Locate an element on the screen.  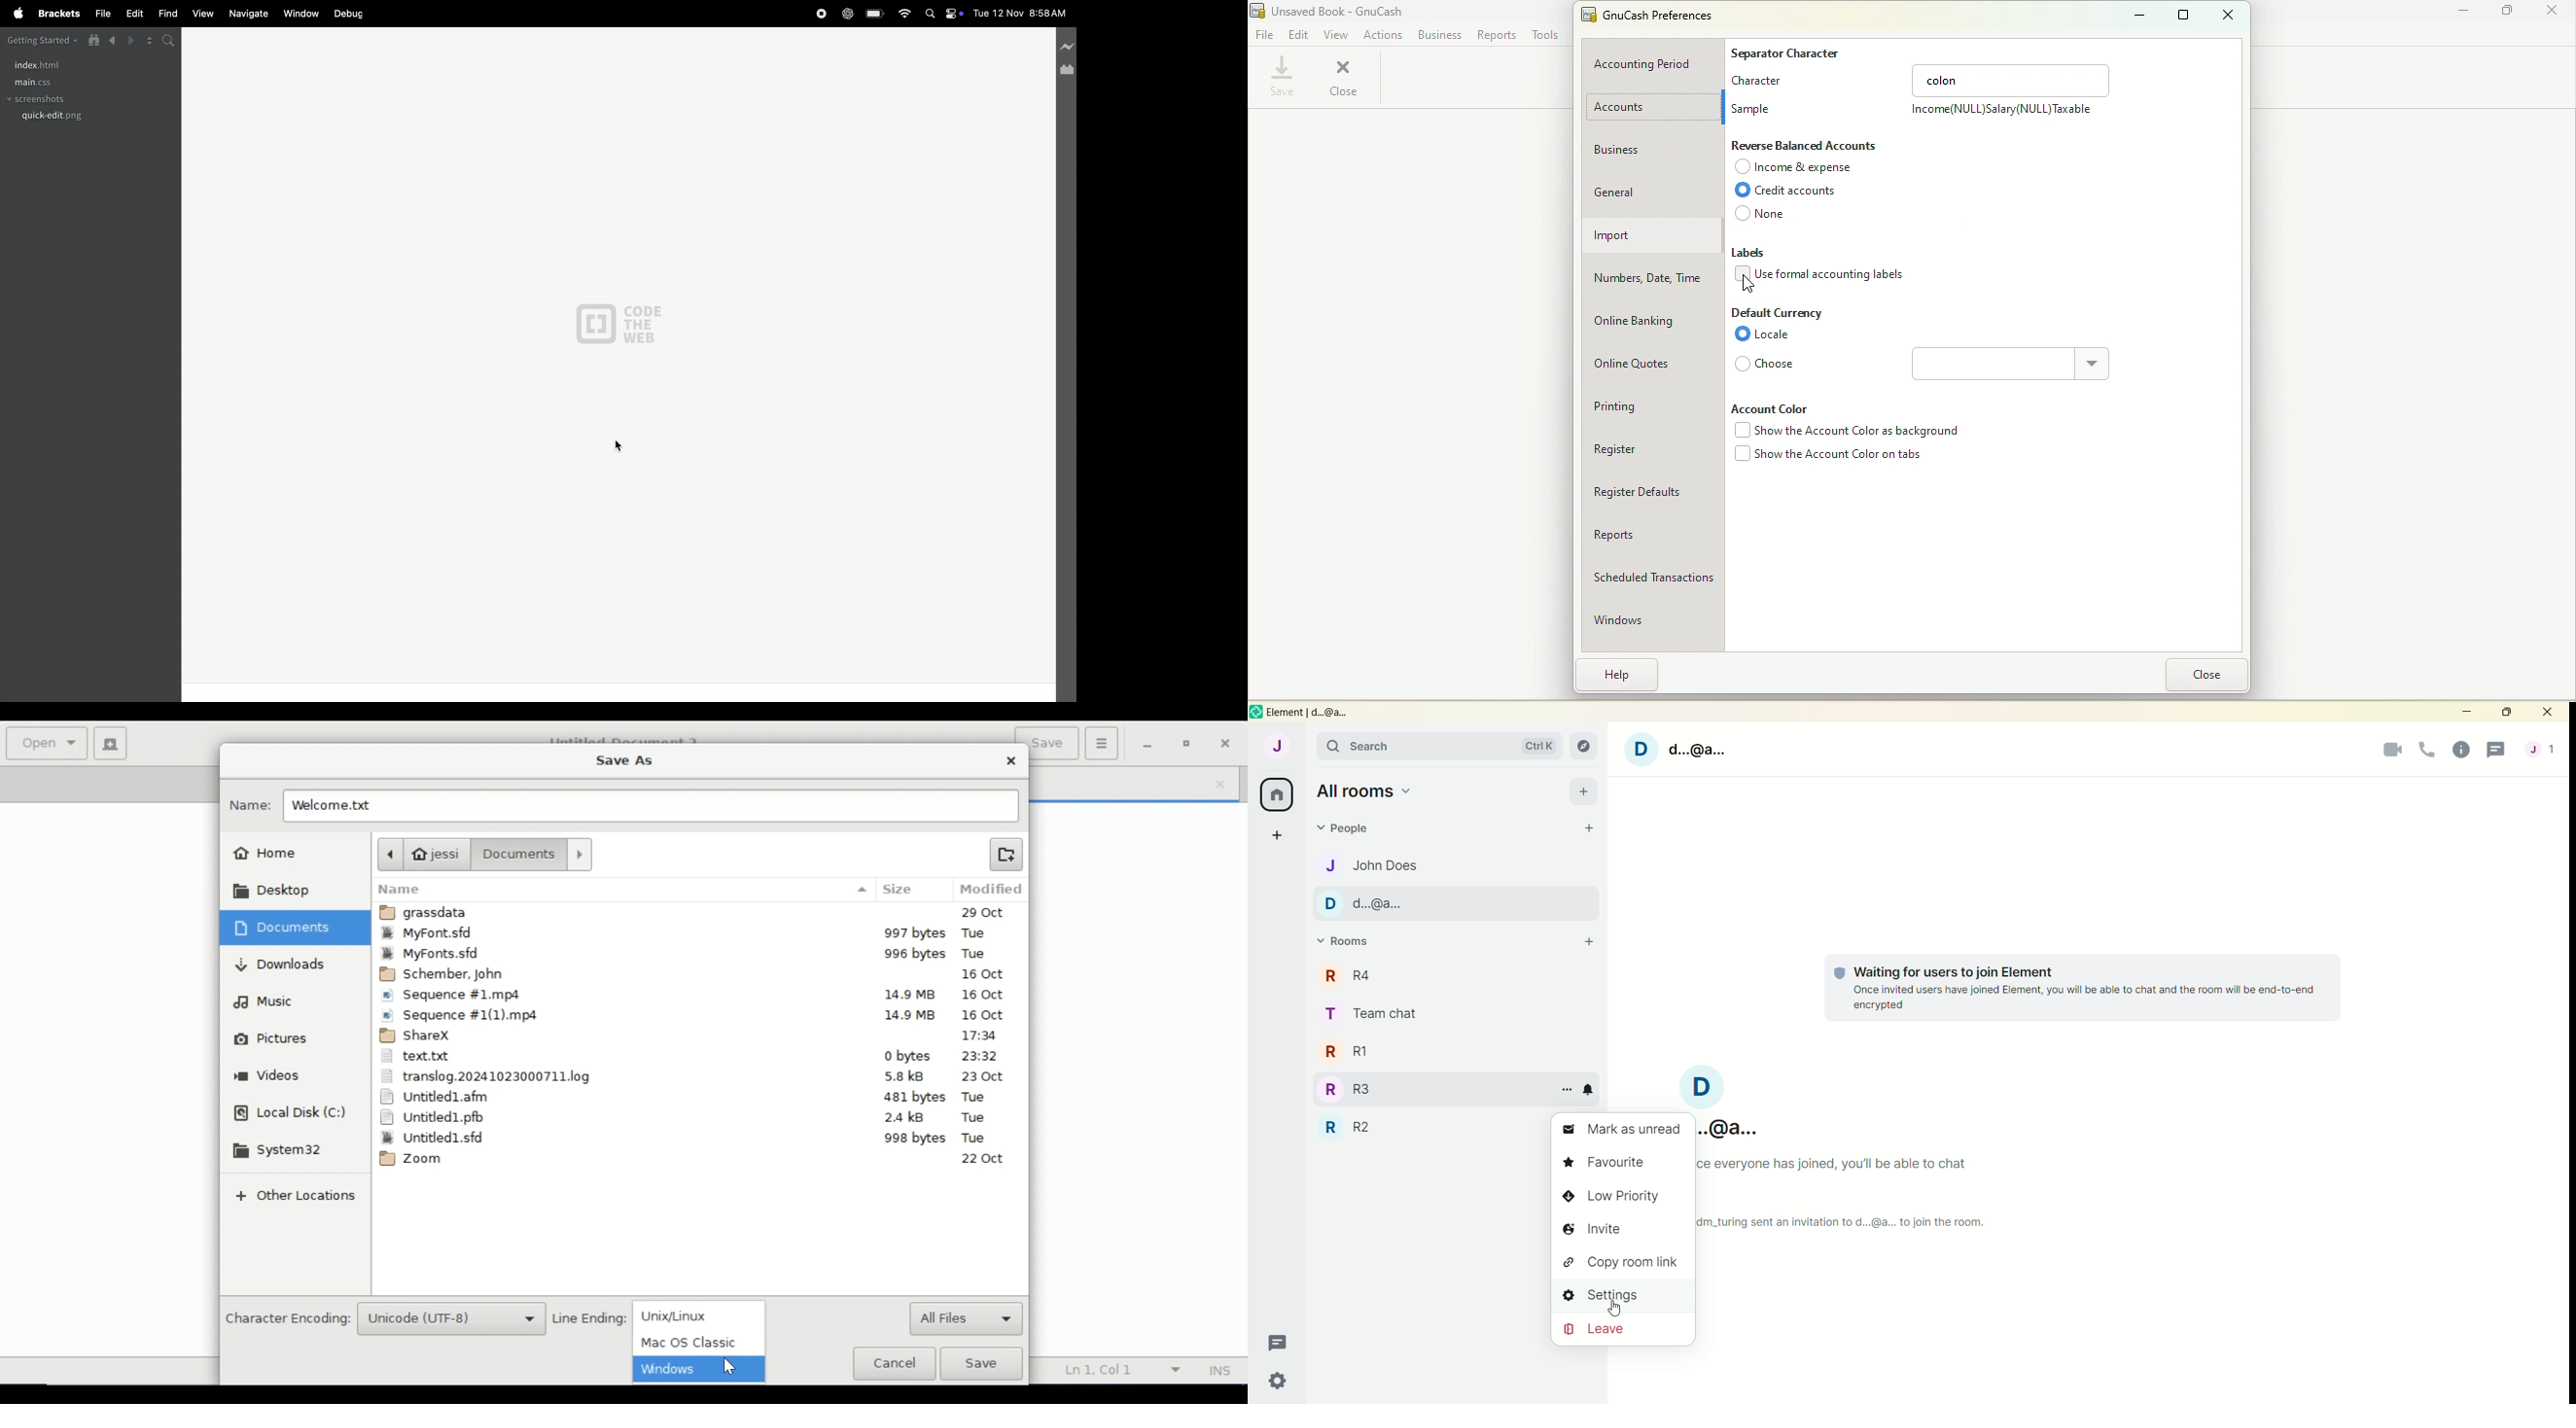
r4 is located at coordinates (1456, 975).